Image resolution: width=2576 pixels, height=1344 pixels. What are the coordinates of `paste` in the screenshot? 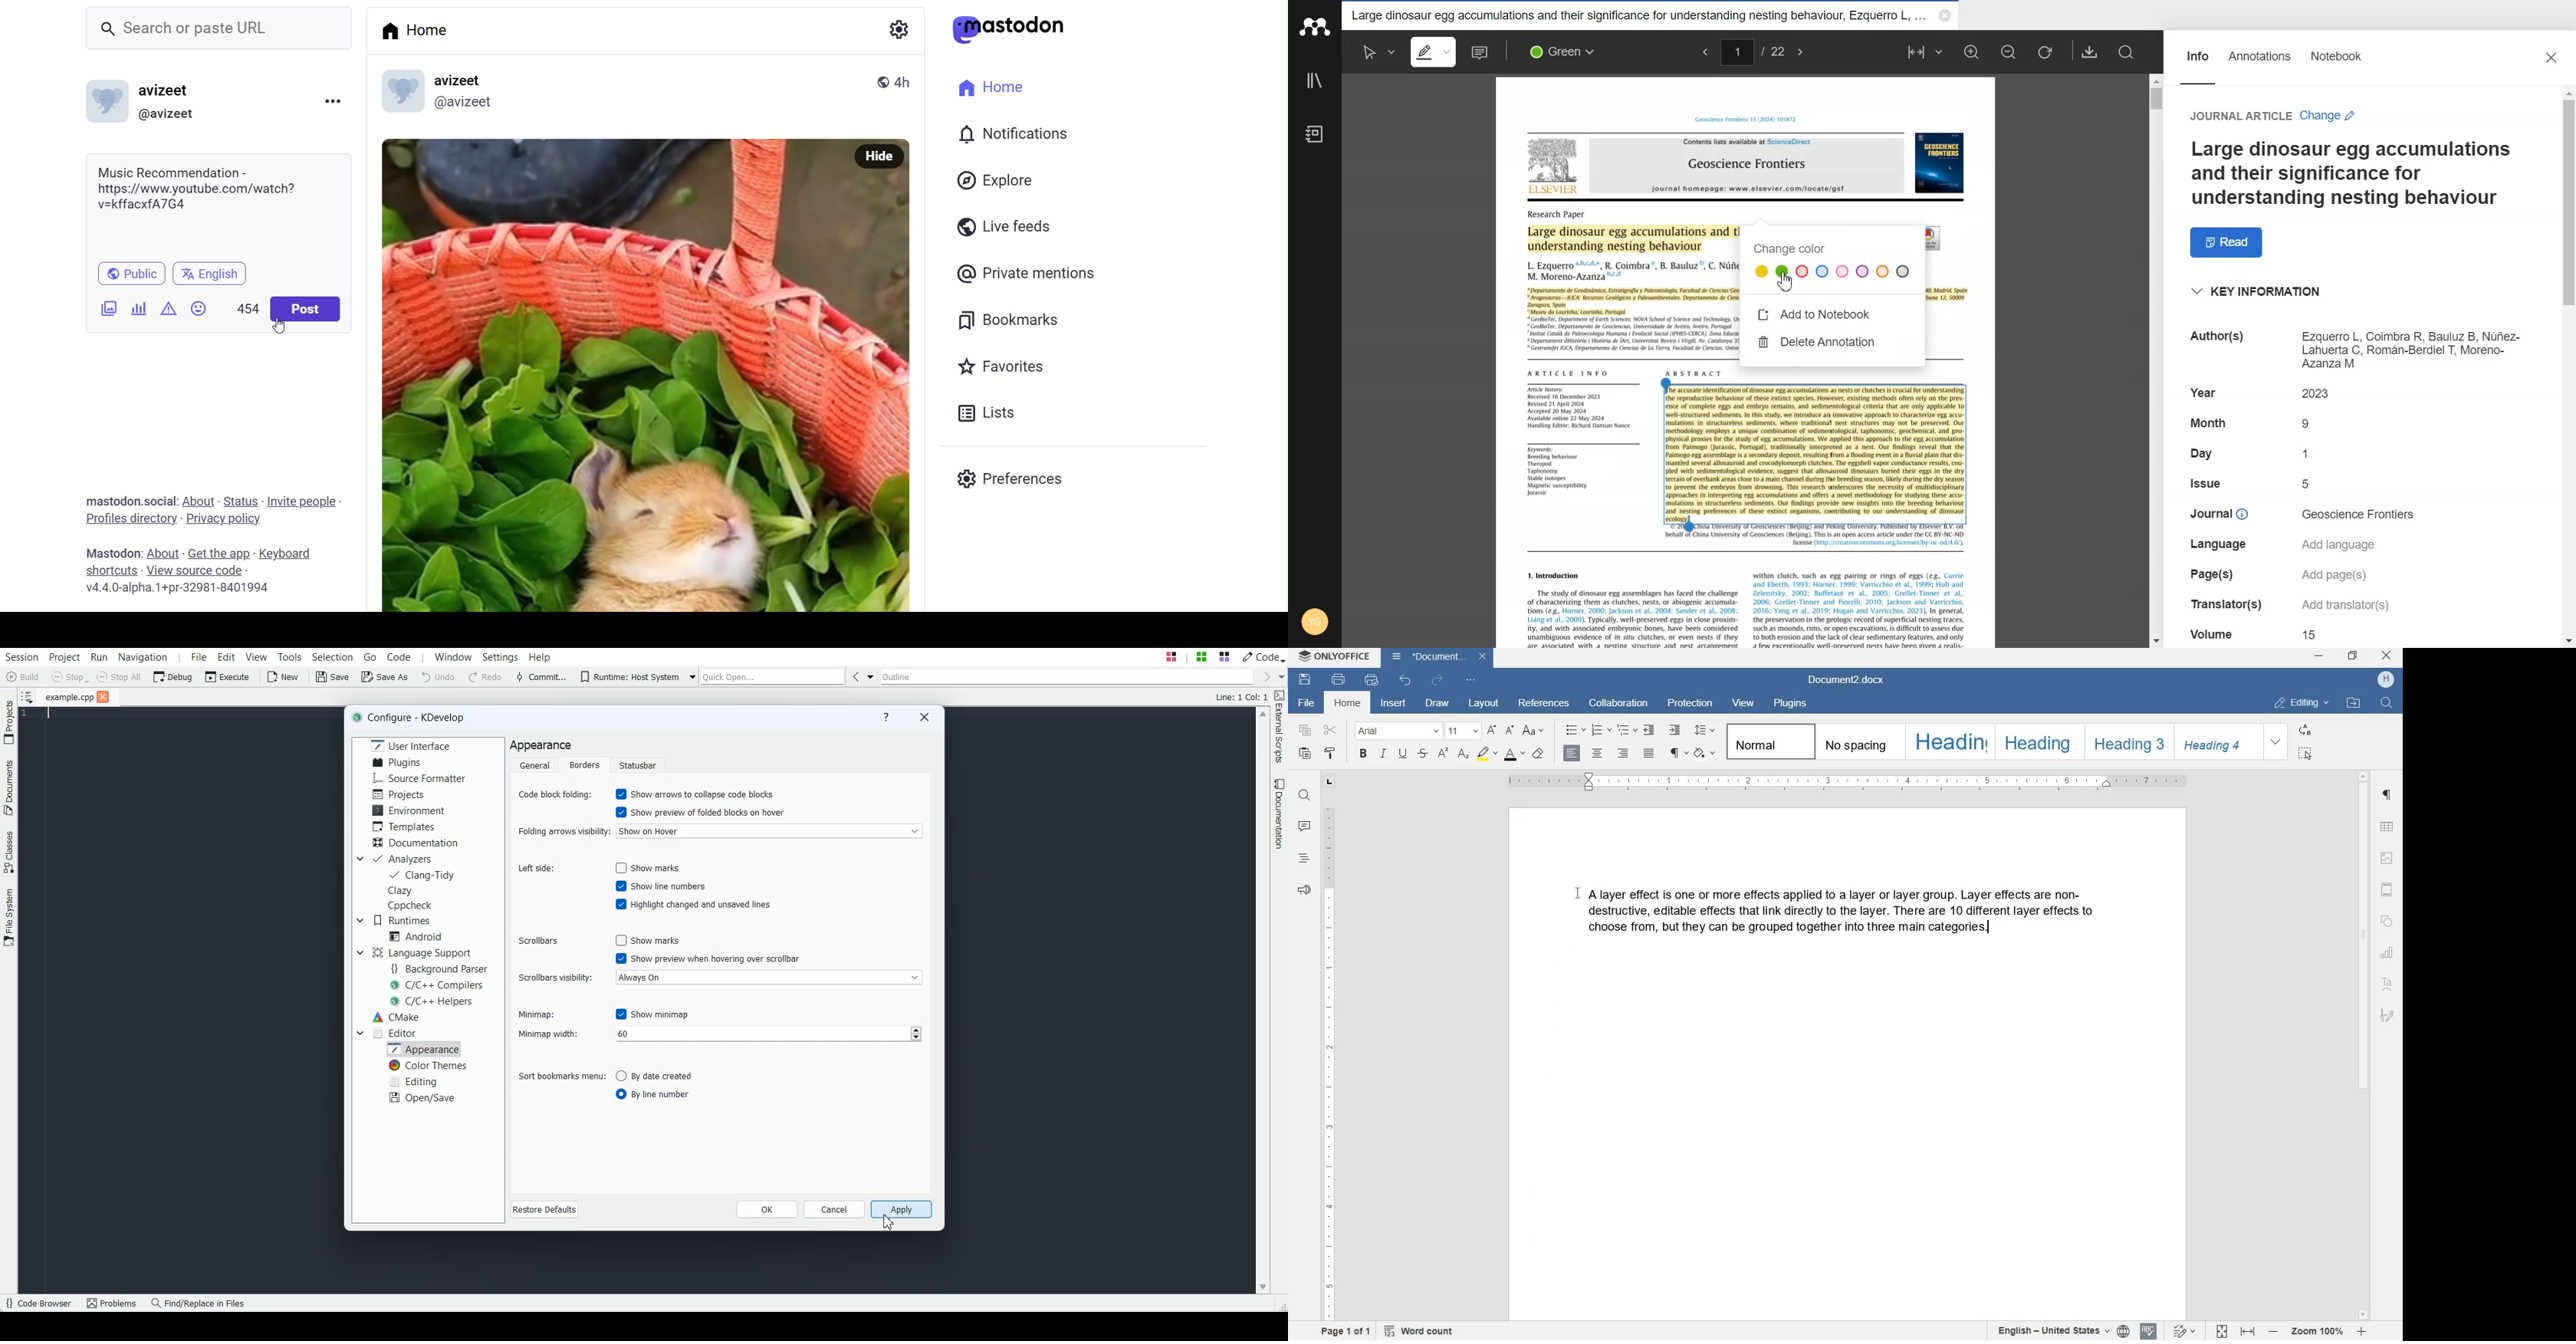 It's located at (1307, 754).